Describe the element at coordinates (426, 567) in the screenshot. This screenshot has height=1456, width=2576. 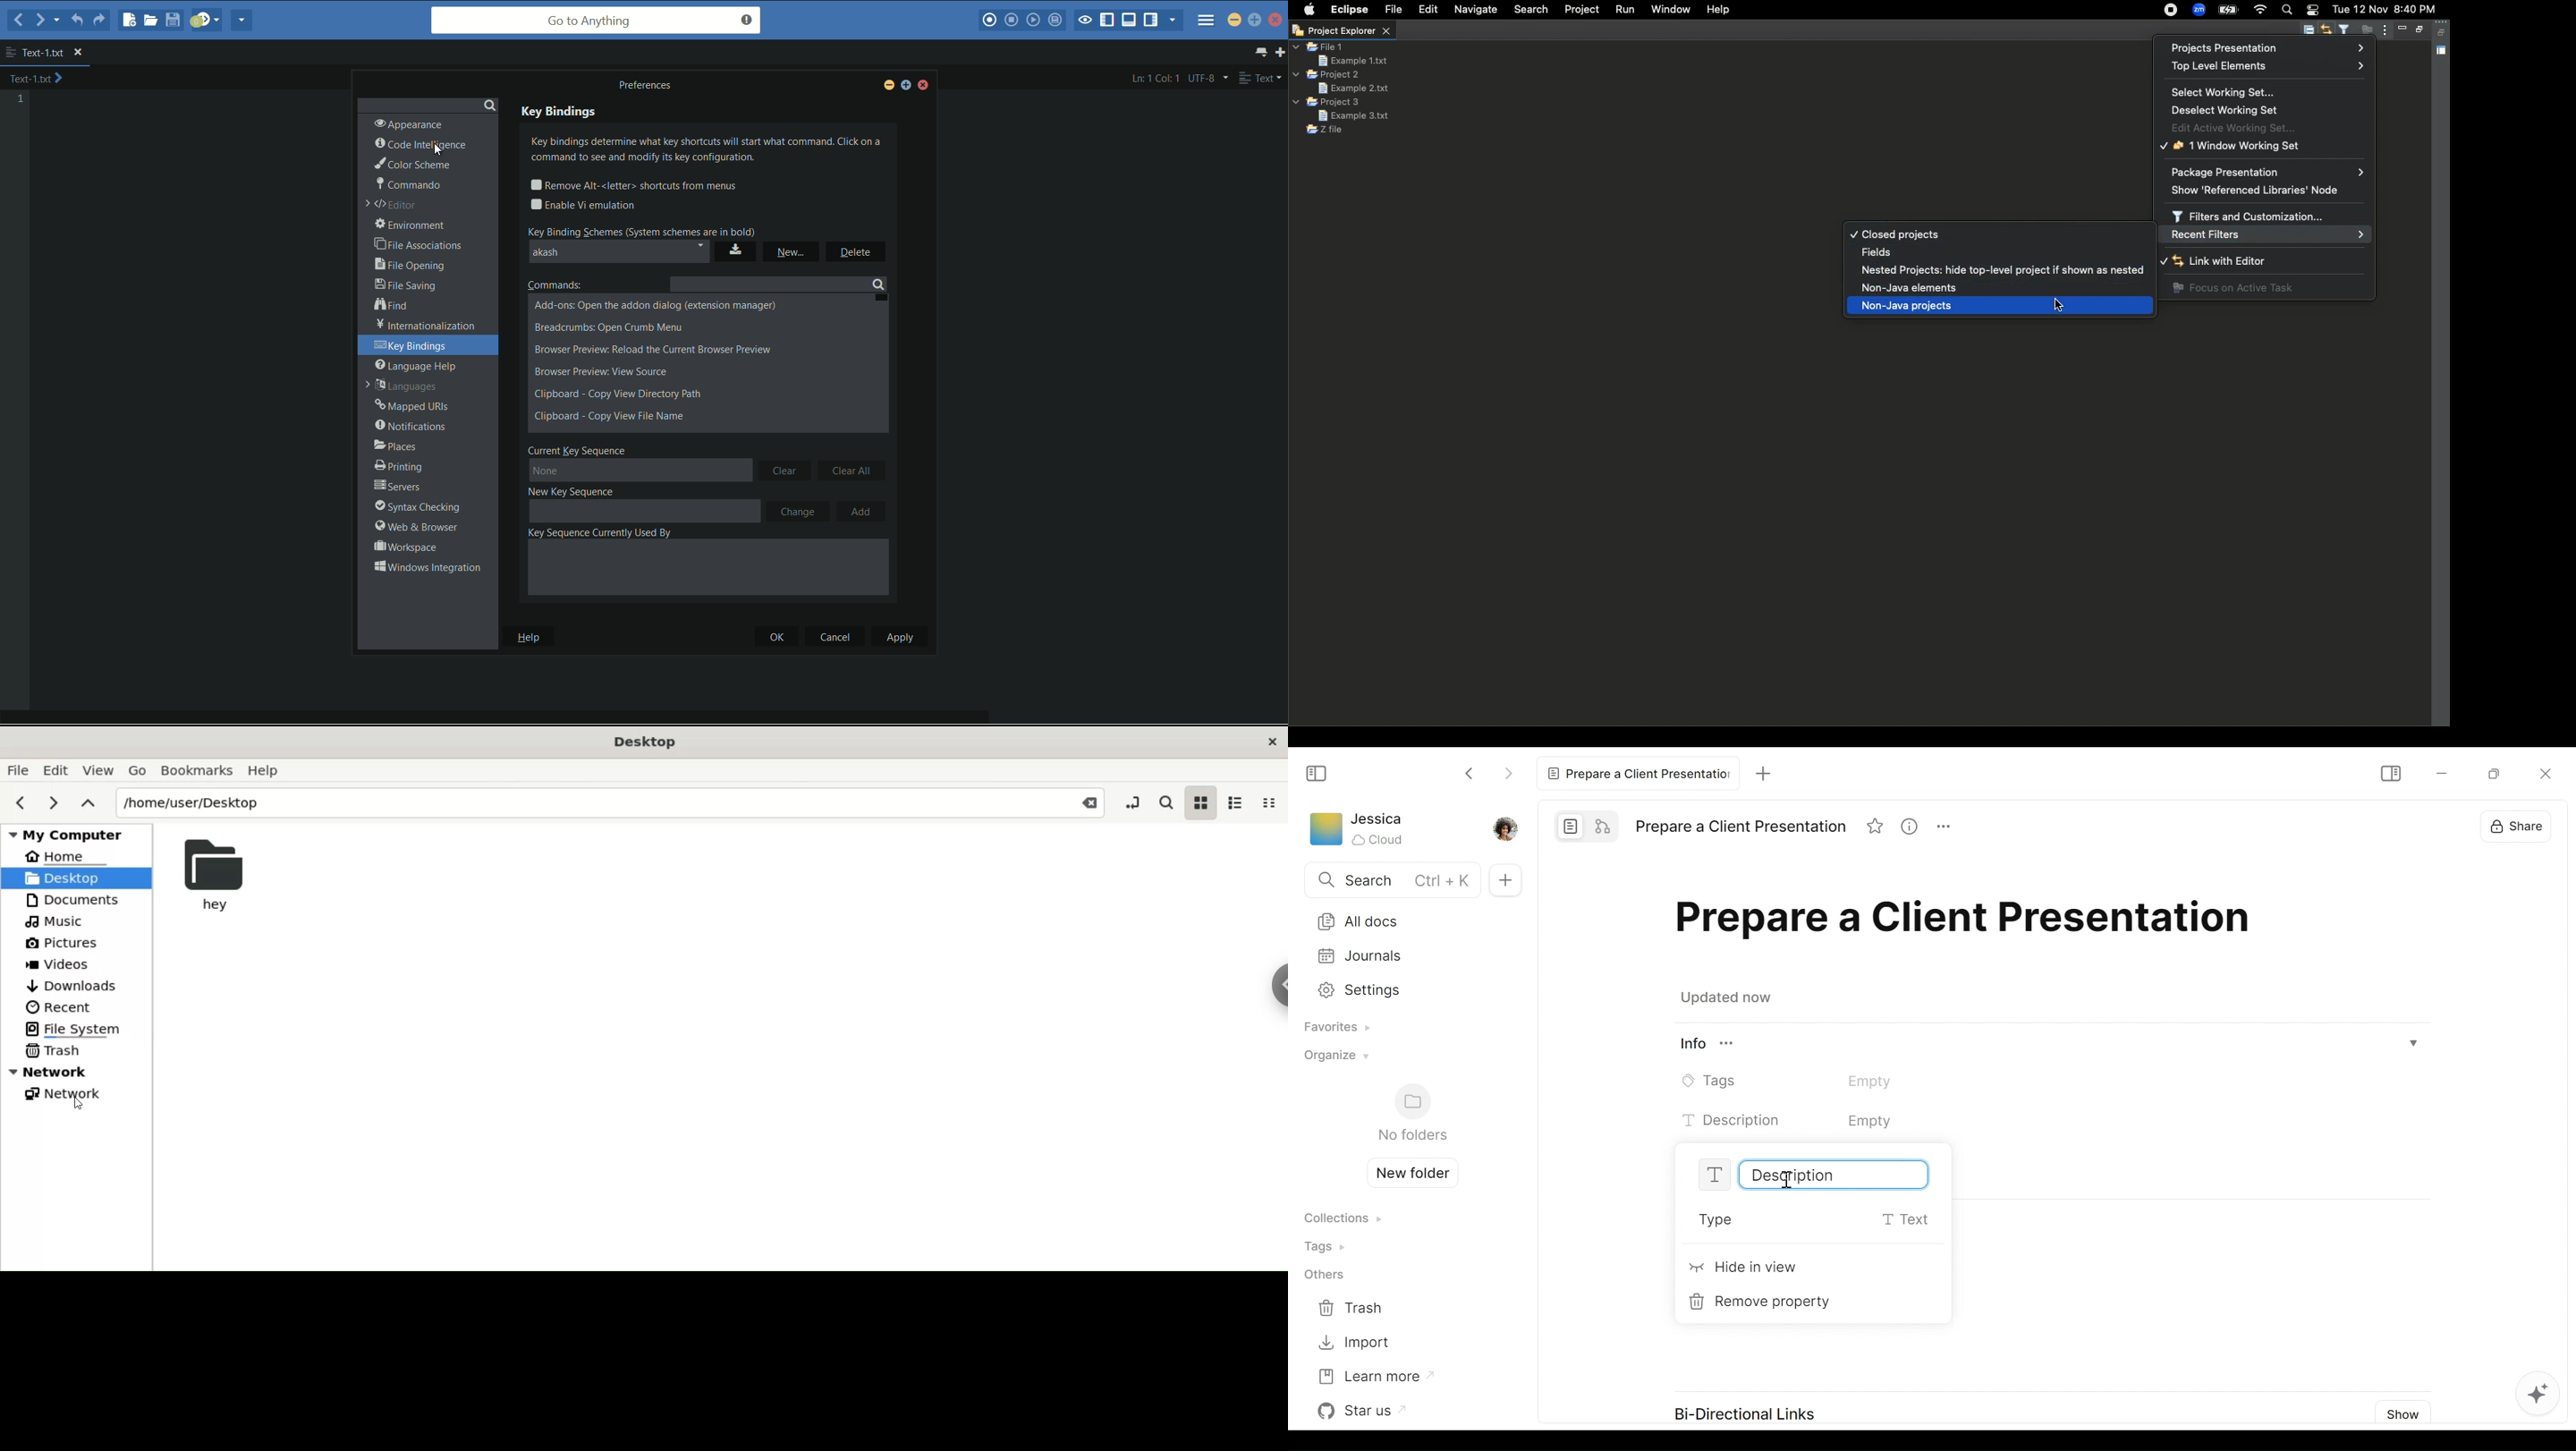
I see `window interactions` at that location.